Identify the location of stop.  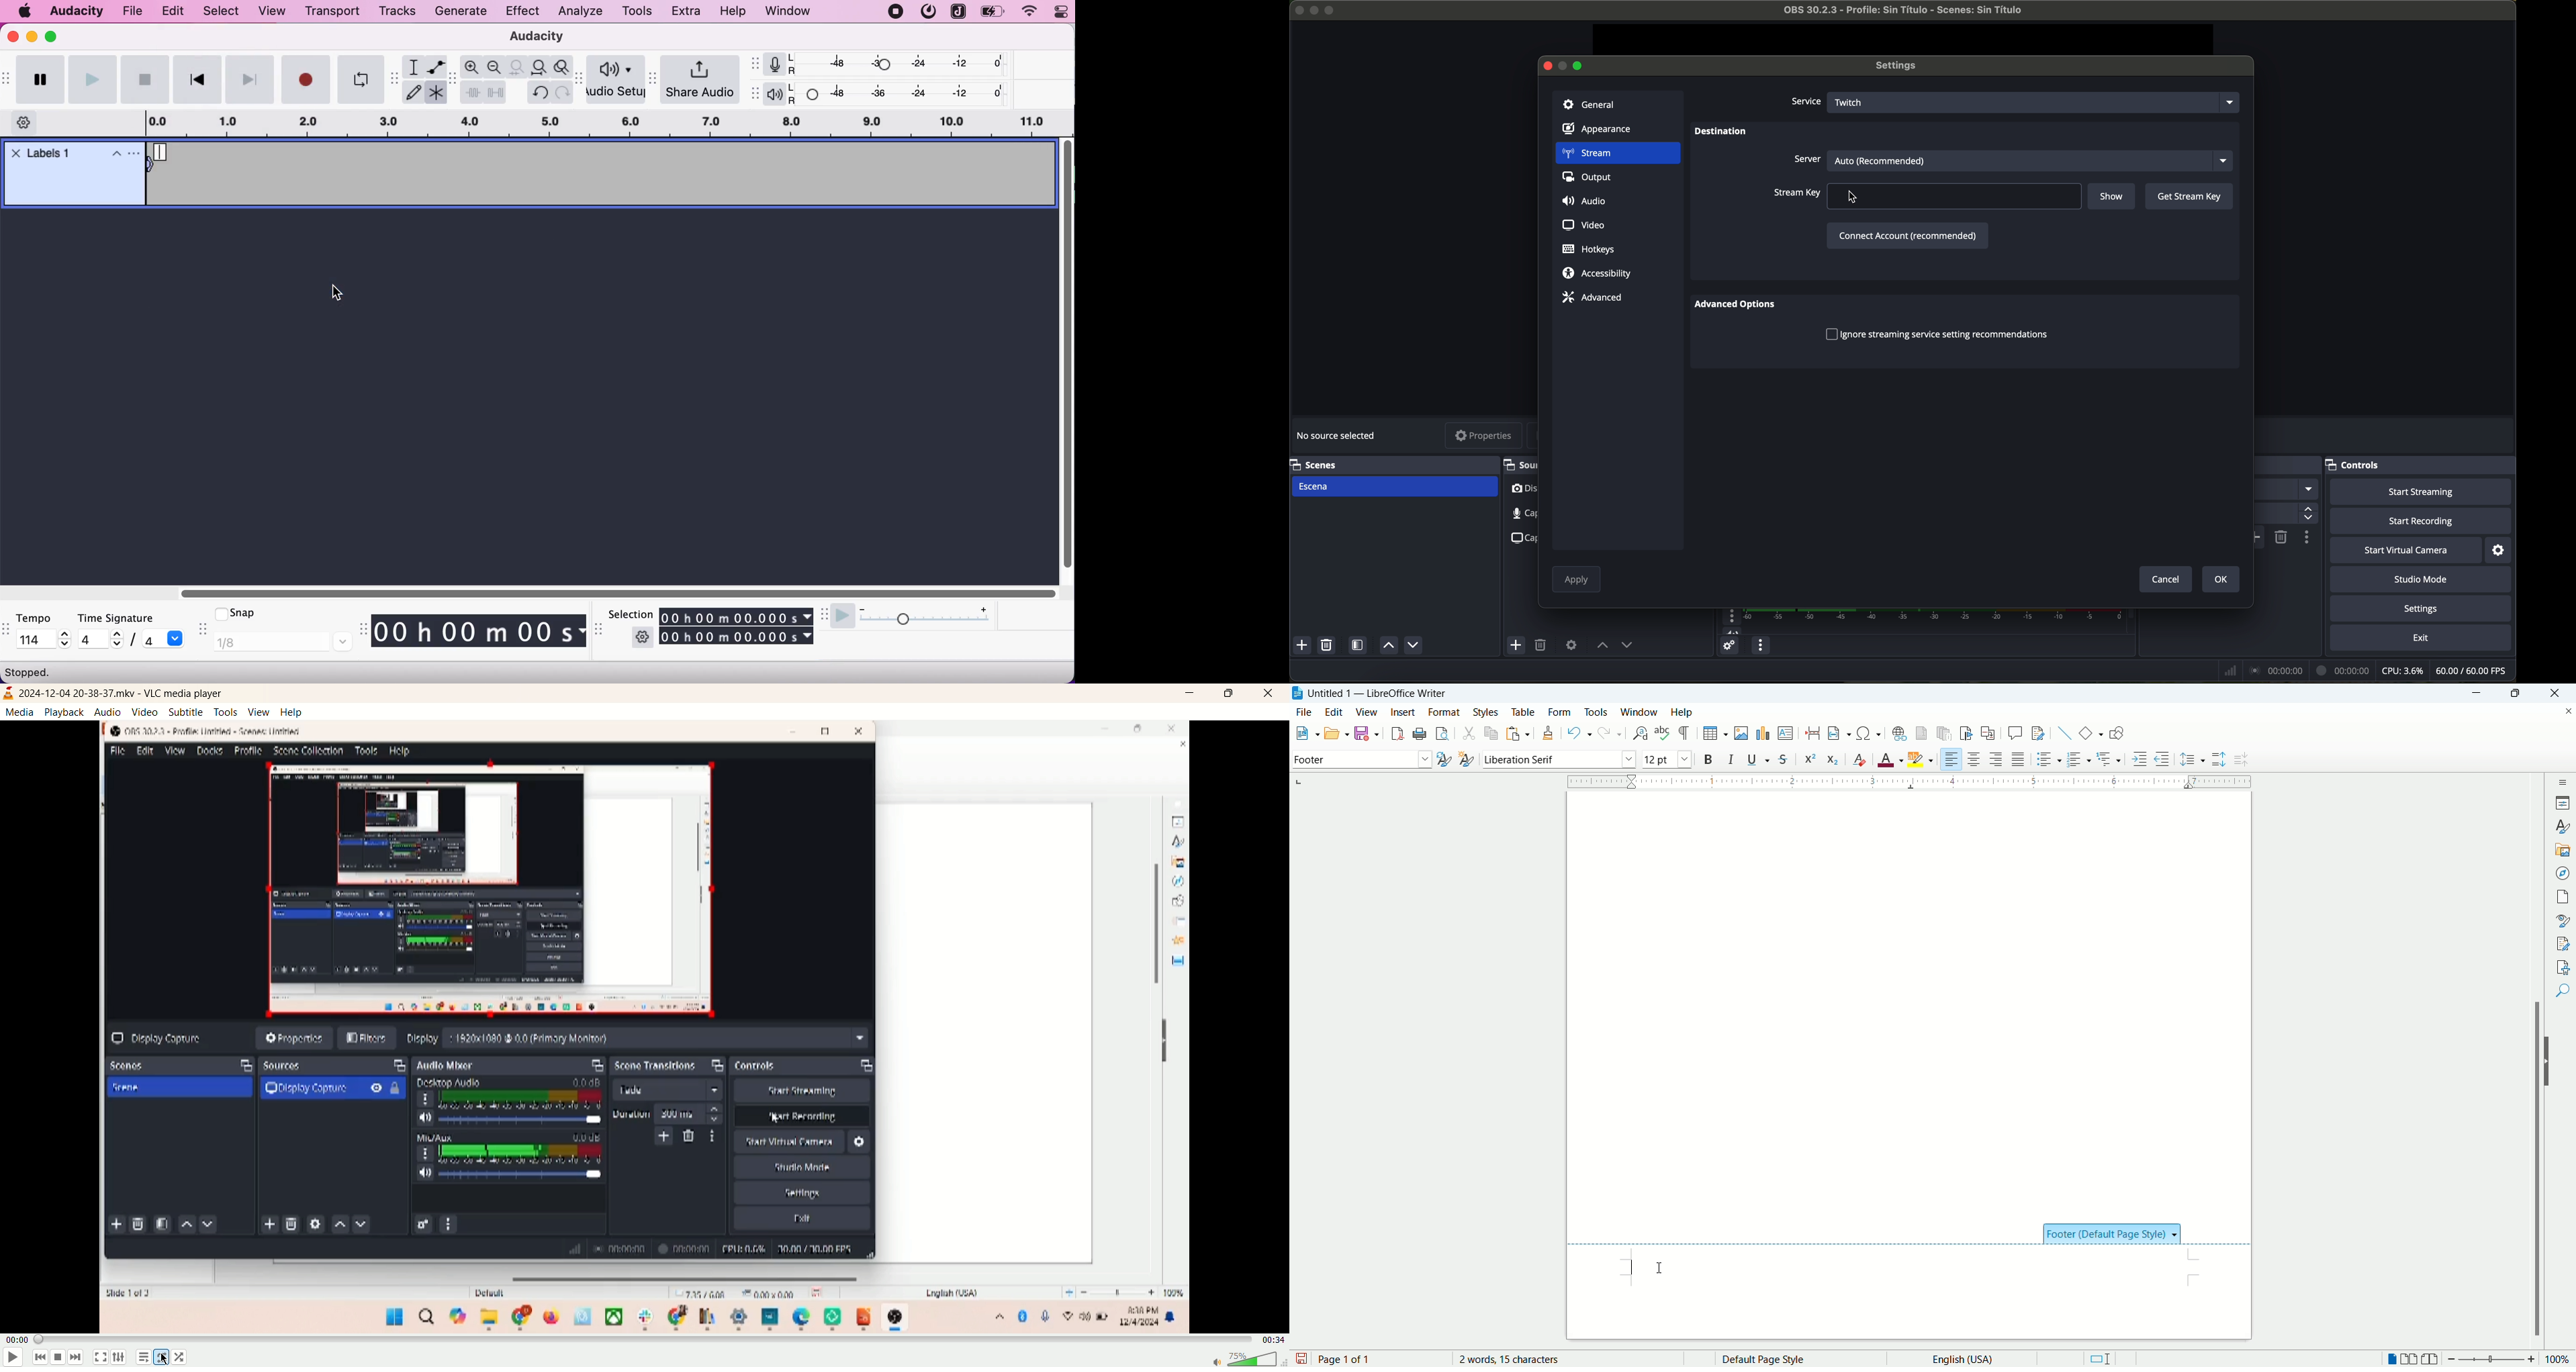
(58, 1358).